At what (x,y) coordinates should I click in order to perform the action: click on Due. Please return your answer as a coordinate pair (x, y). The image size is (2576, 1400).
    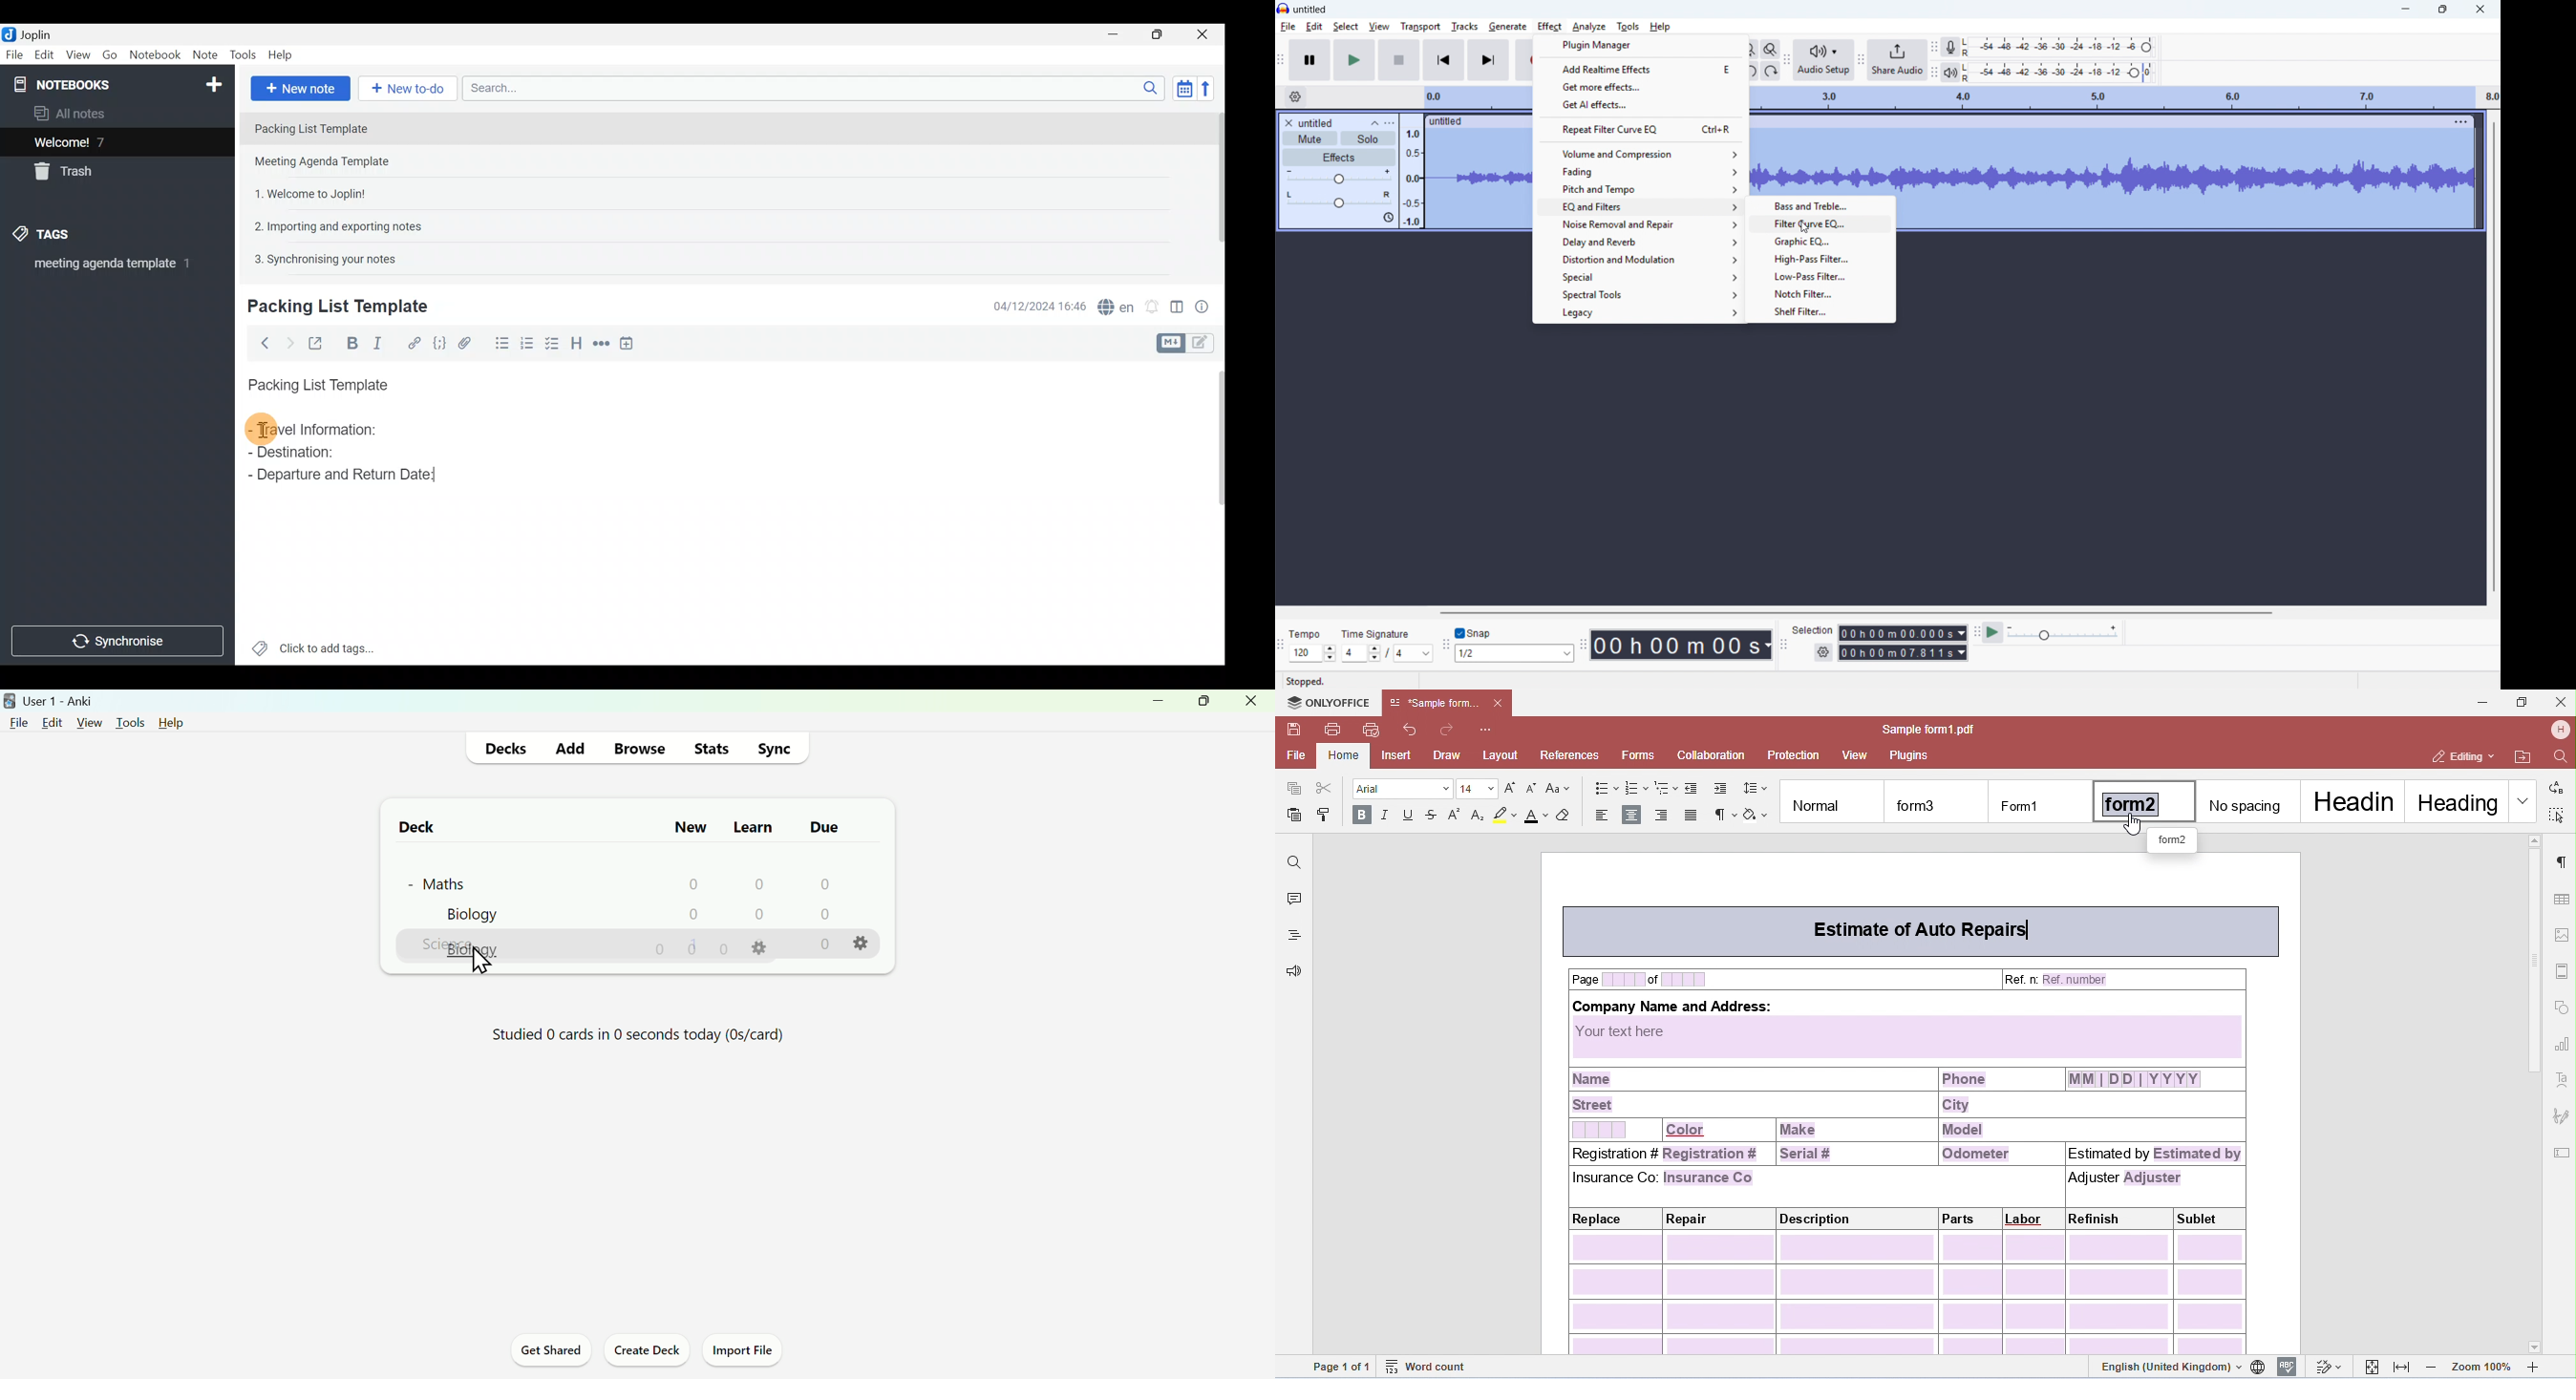
    Looking at the image, I should click on (820, 827).